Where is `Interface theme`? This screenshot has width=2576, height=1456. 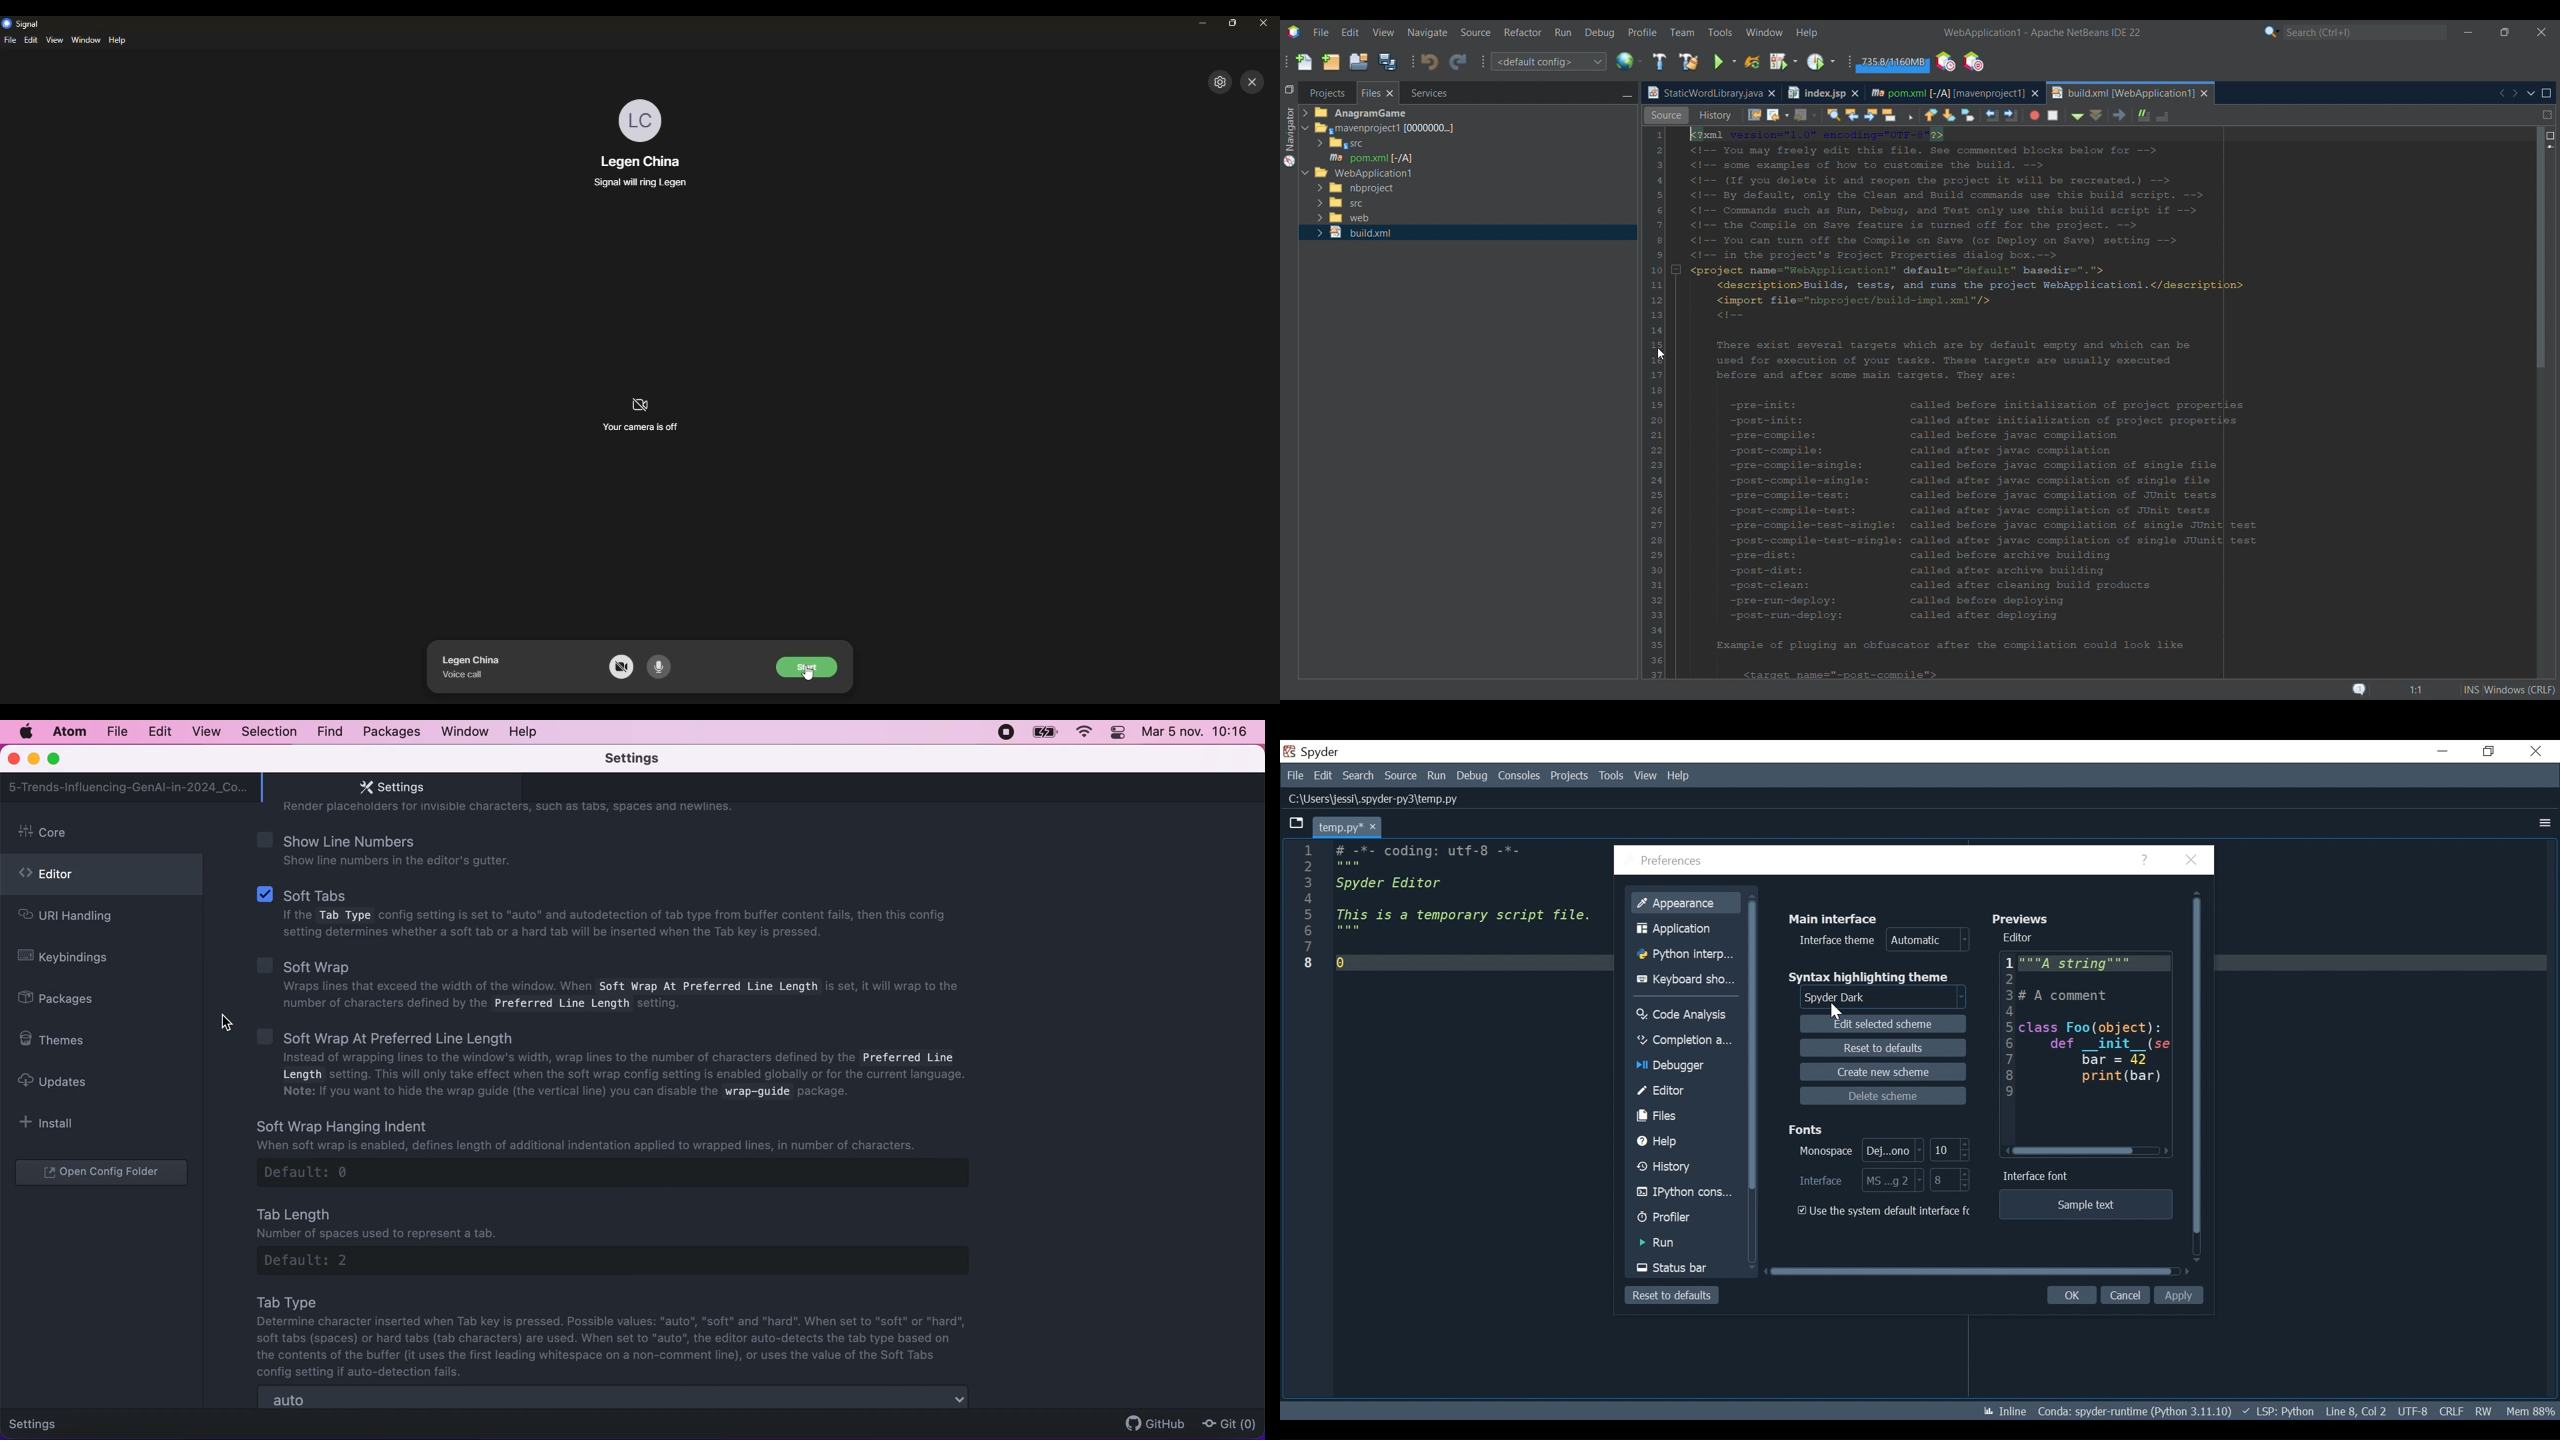 Interface theme is located at coordinates (1881, 939).